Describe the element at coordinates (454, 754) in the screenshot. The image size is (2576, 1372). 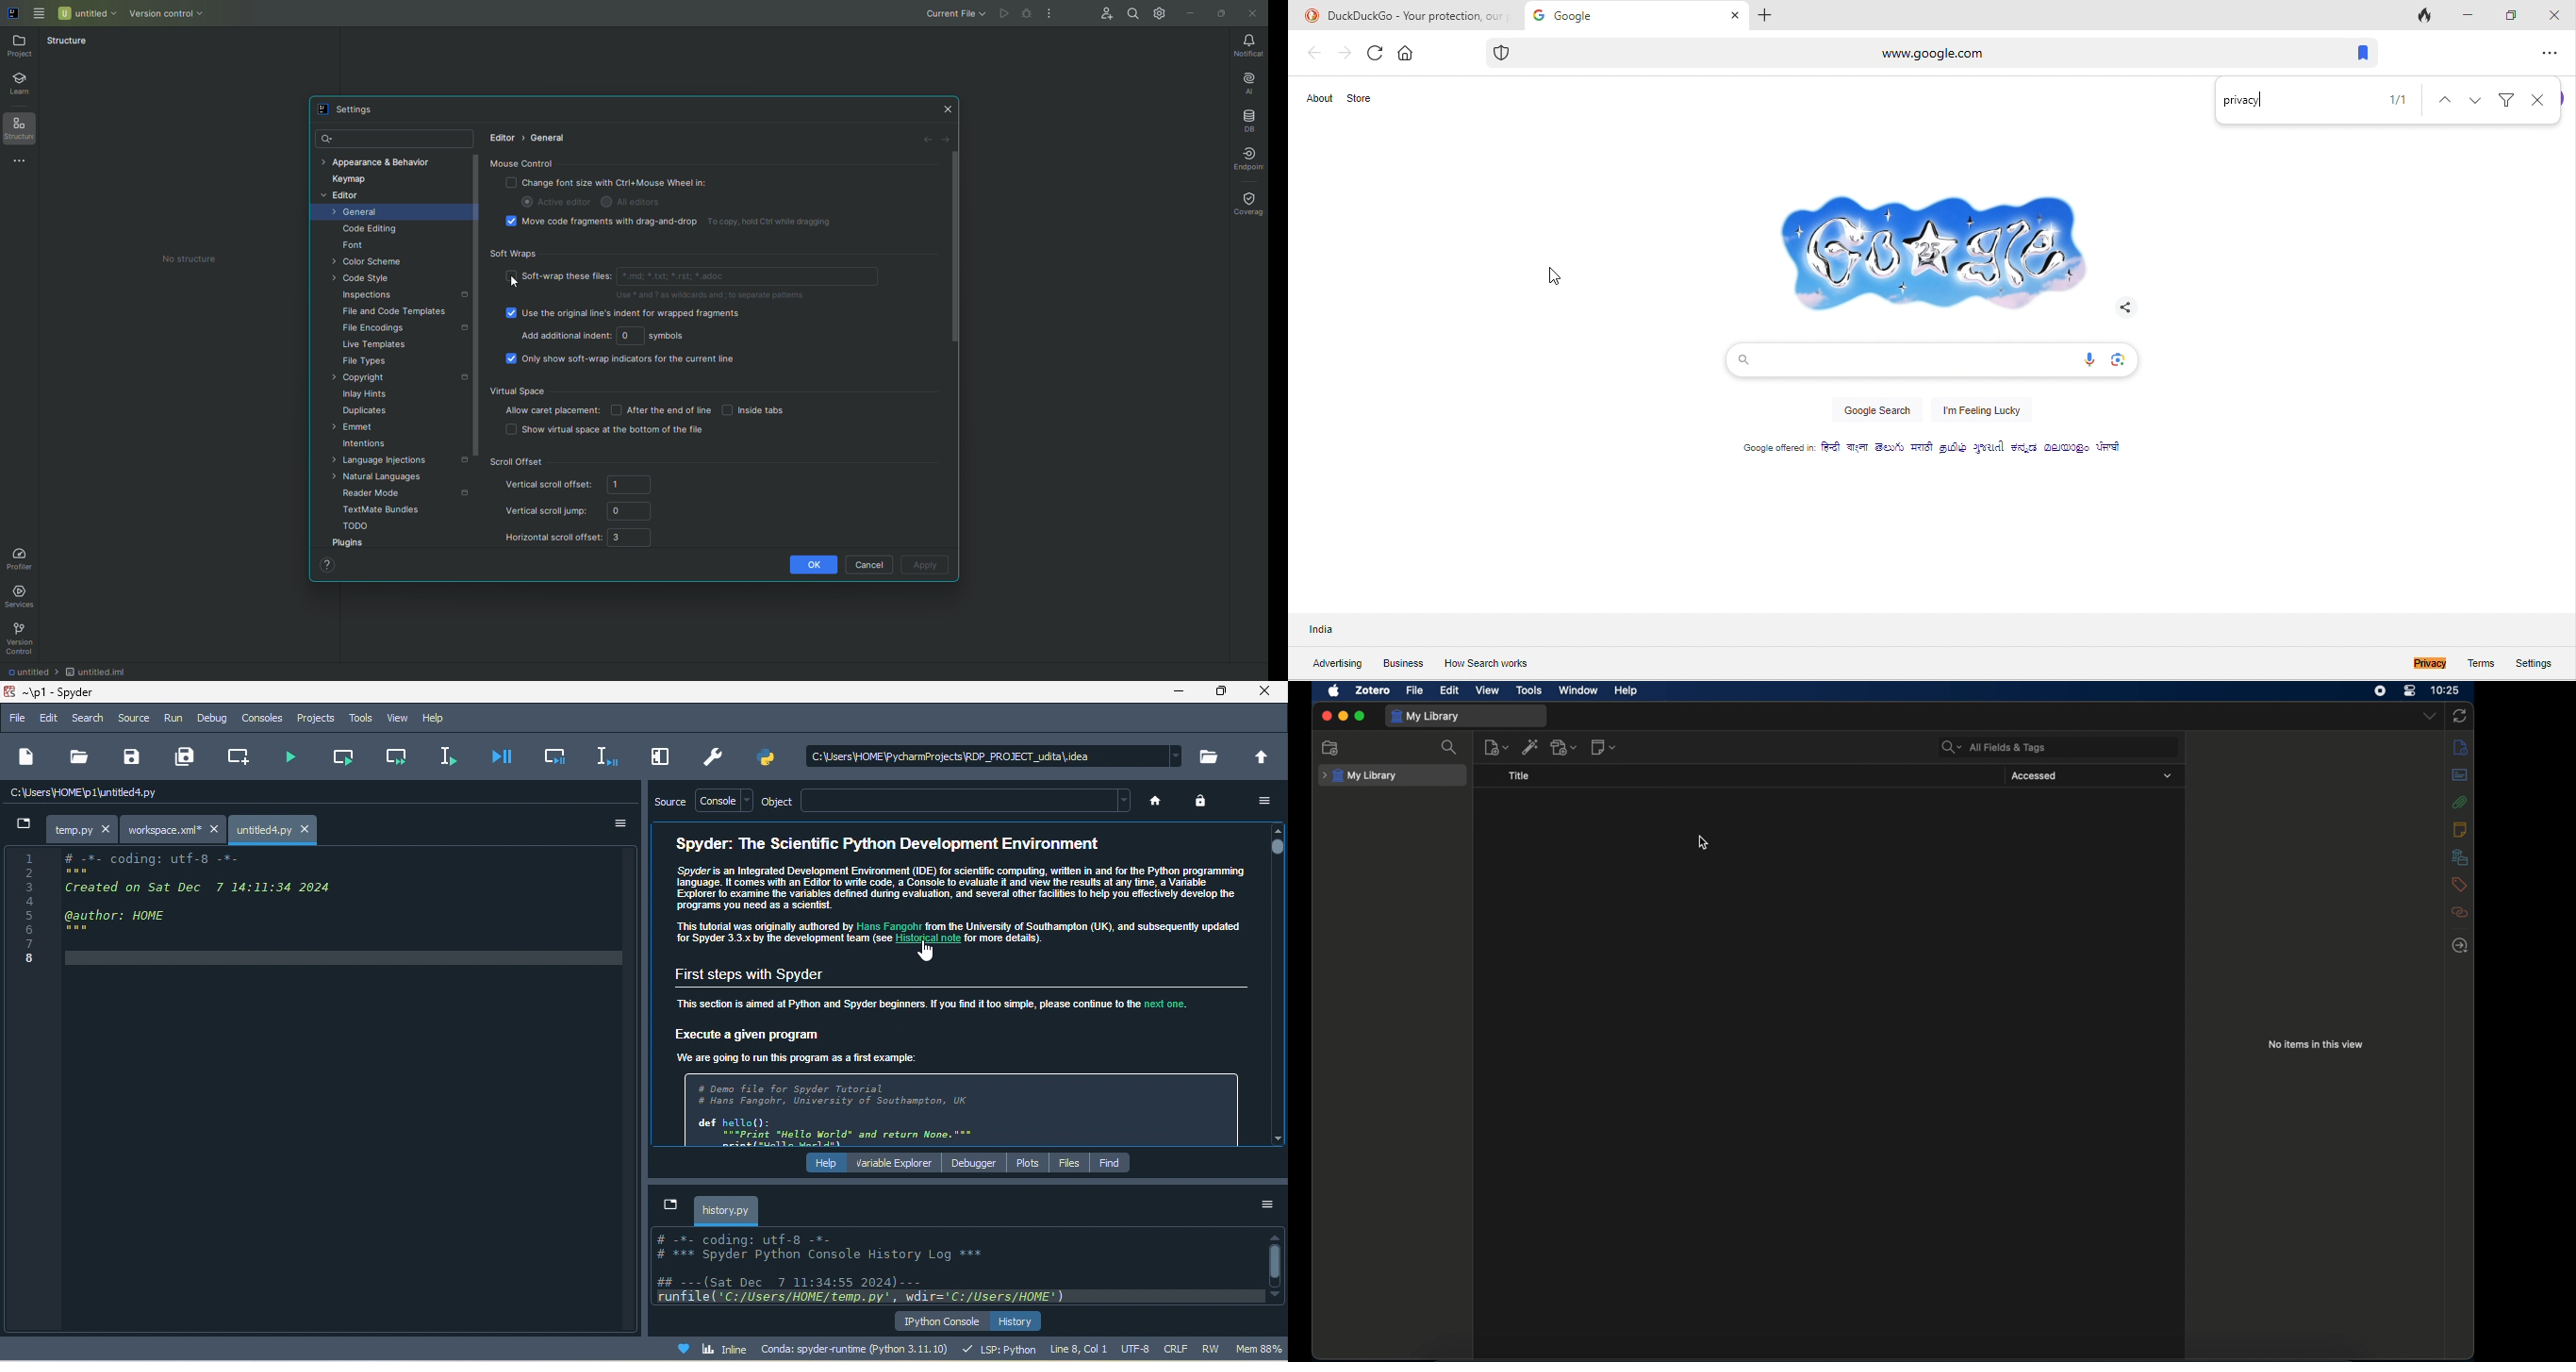
I see `current line` at that location.